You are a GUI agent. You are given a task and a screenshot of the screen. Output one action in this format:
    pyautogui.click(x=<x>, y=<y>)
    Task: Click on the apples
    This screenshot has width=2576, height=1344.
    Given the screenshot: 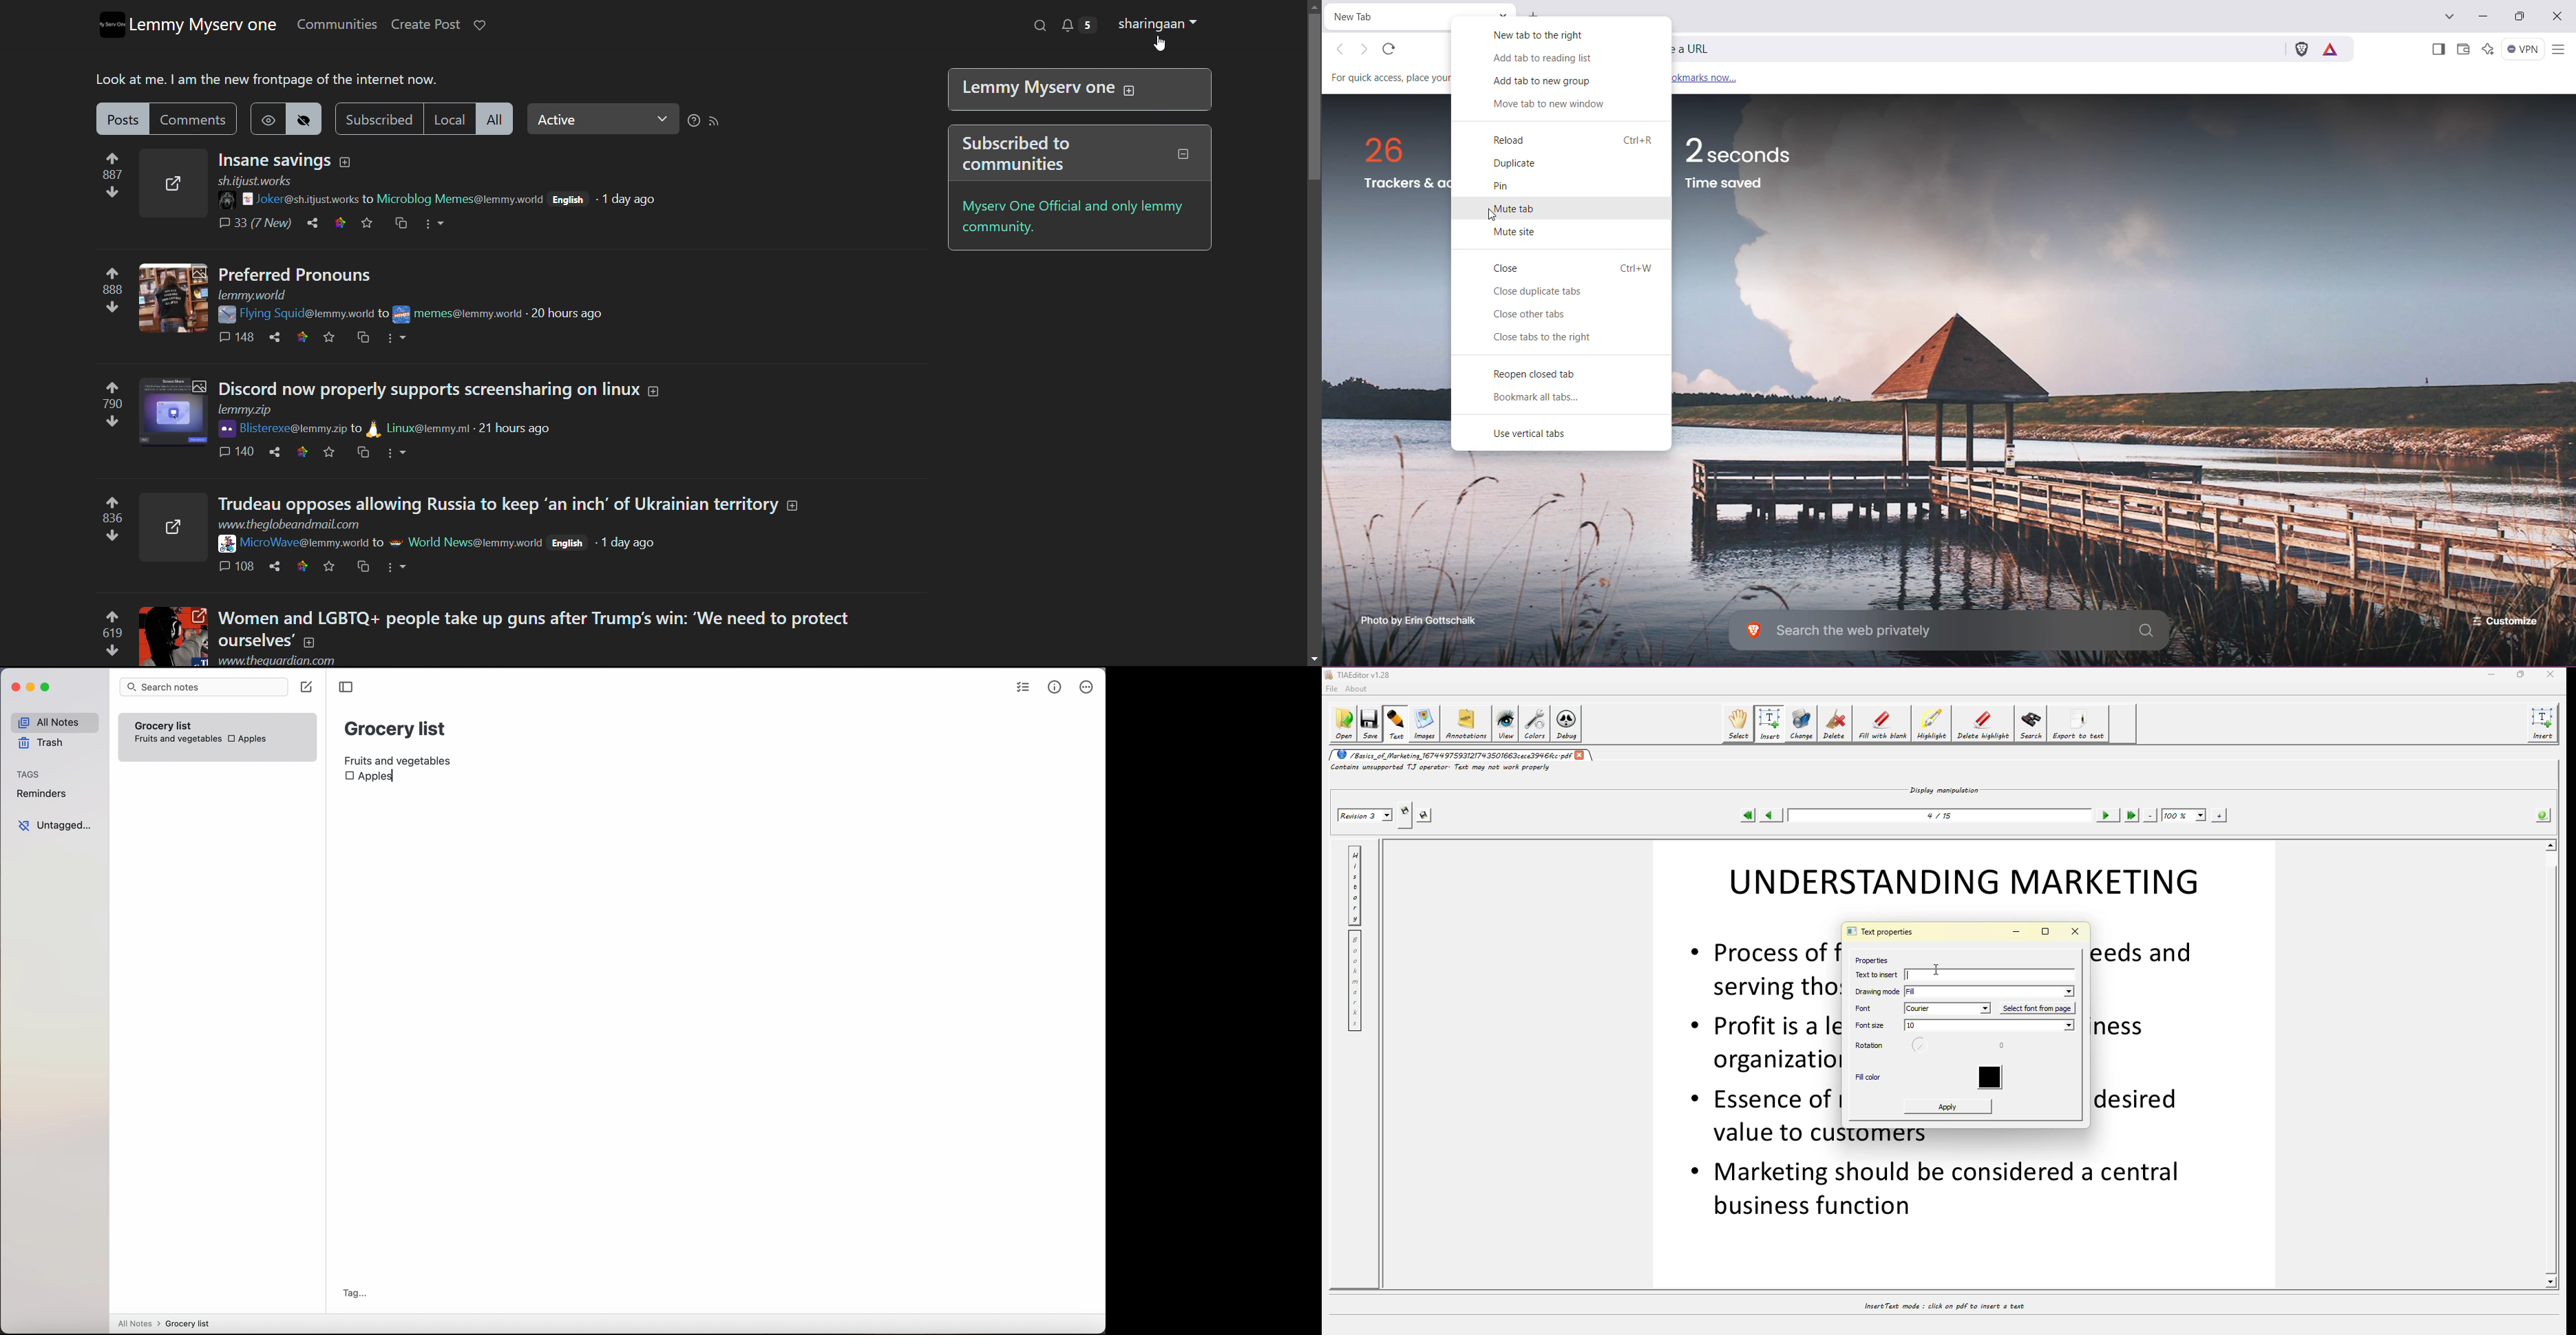 What is the action you would take?
    pyautogui.click(x=256, y=738)
    